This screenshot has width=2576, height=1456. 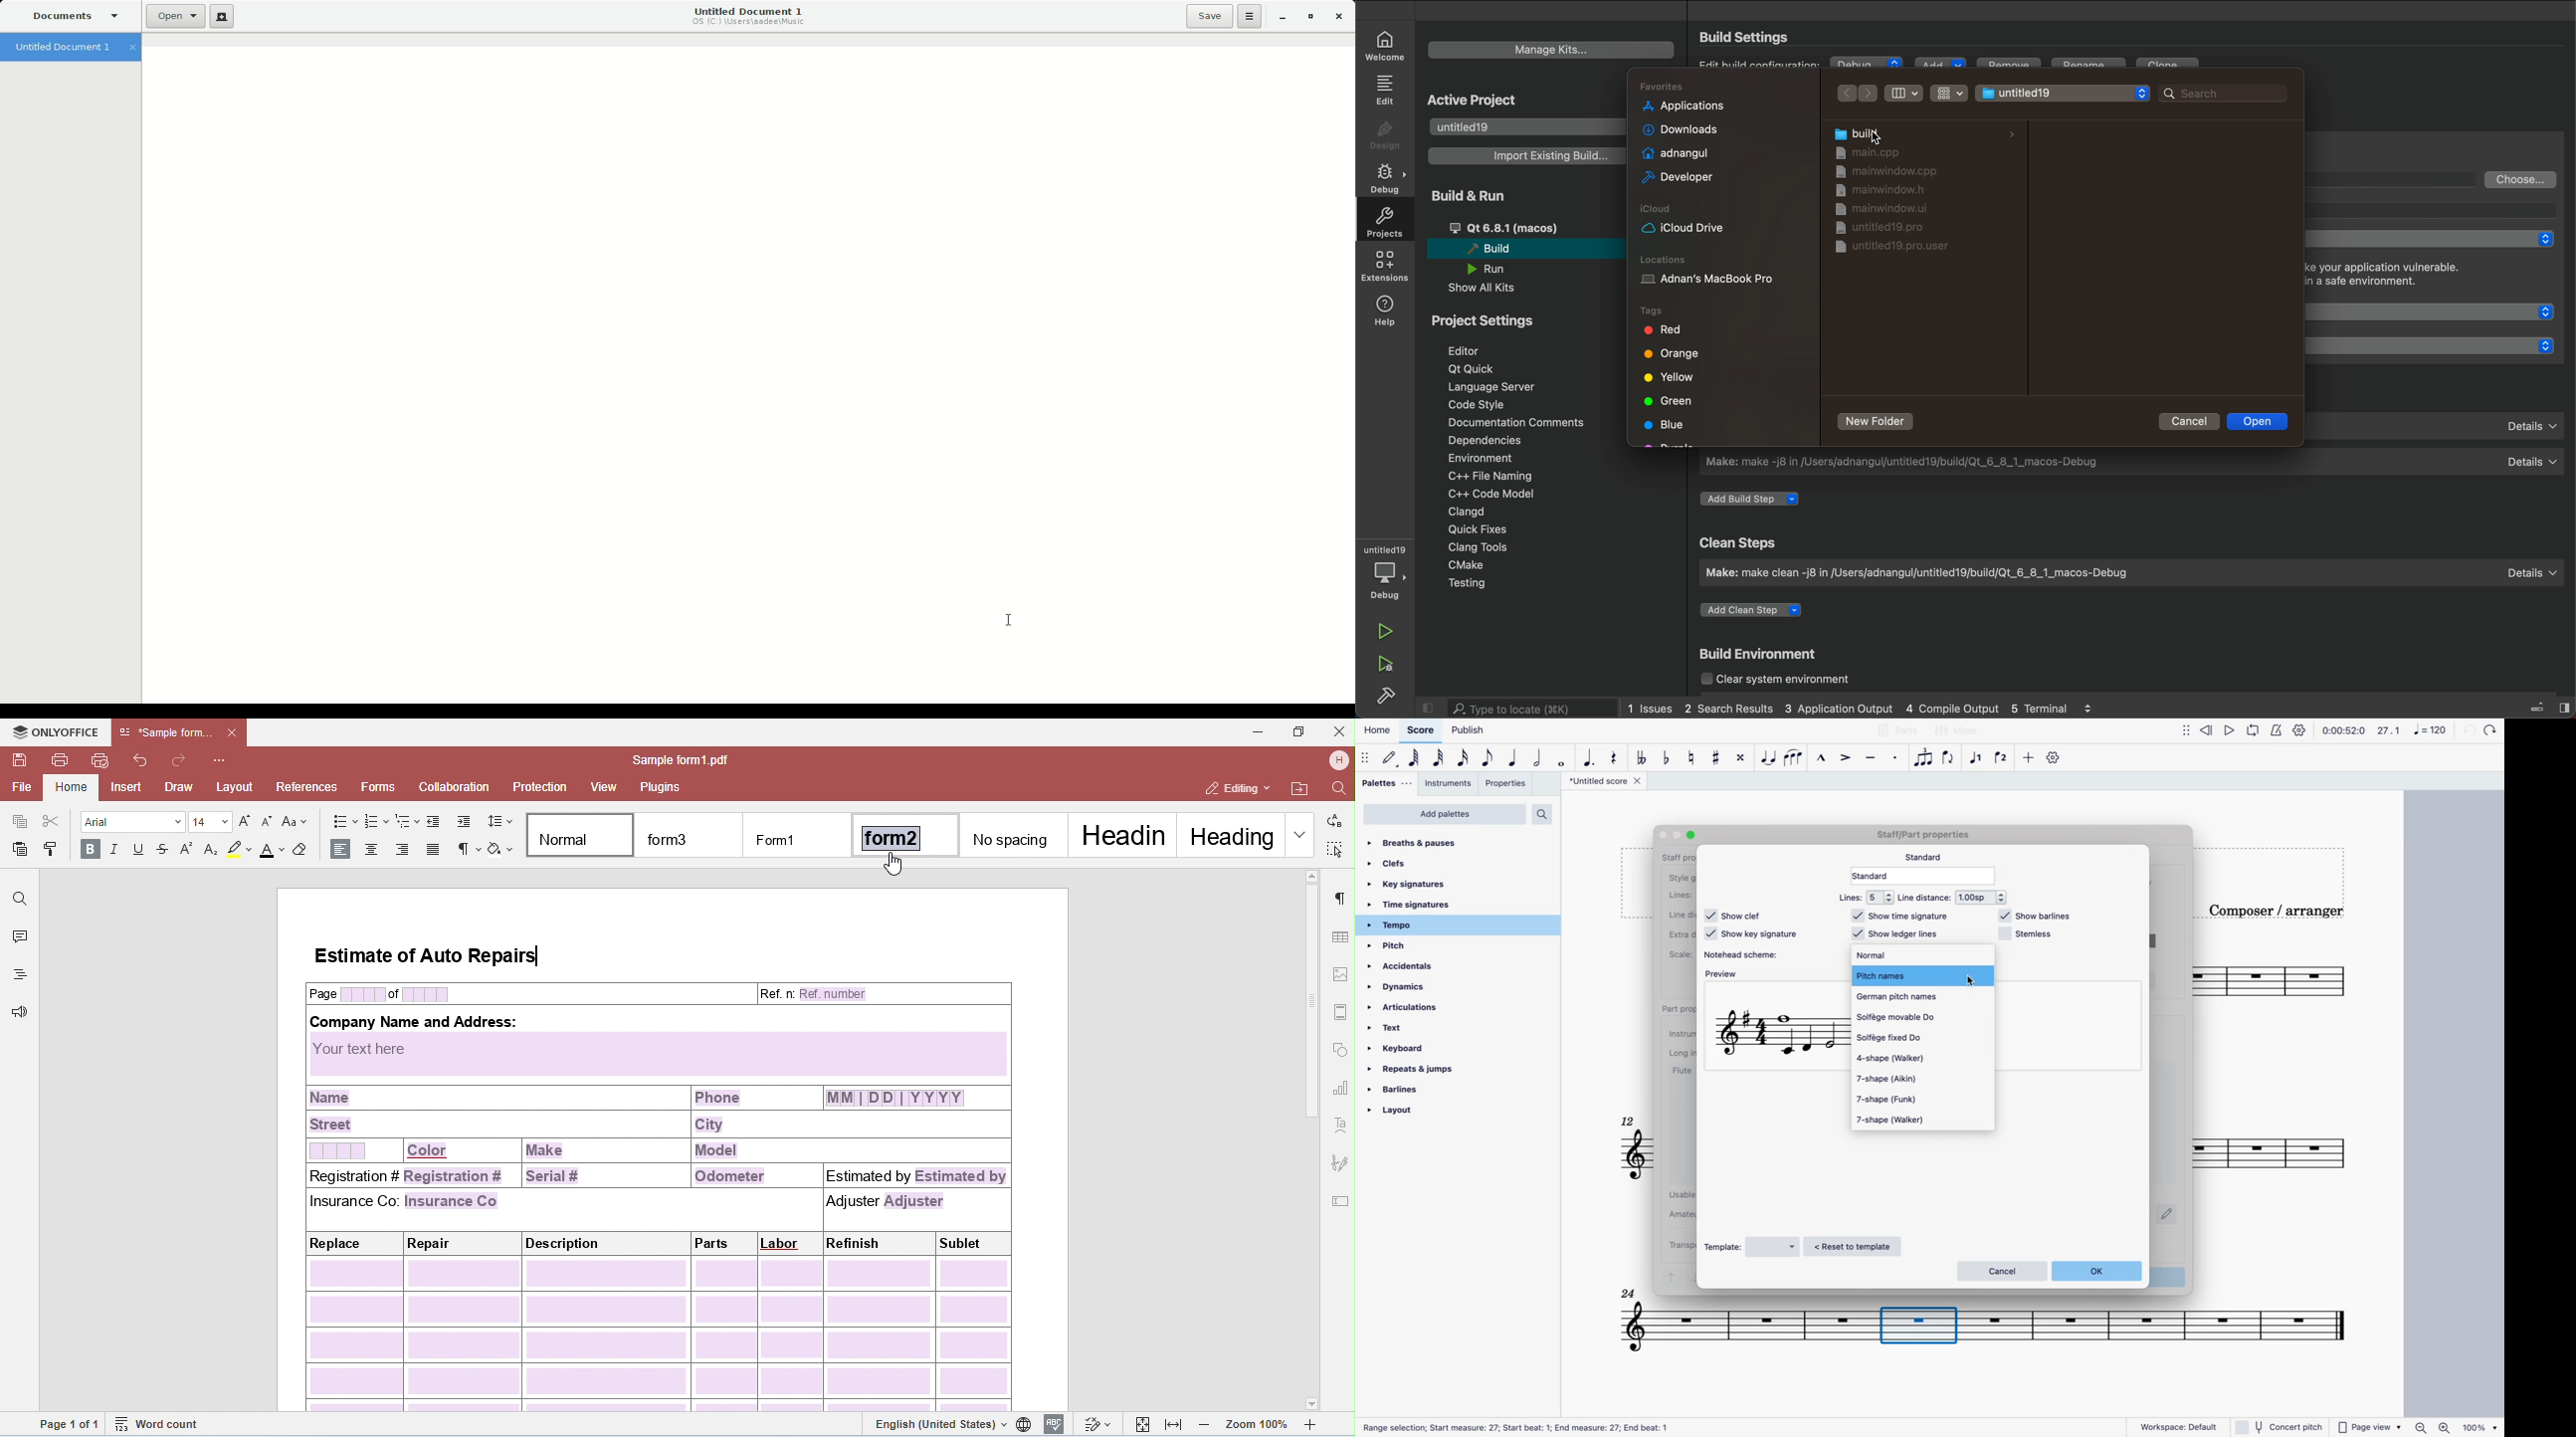 What do you see at coordinates (1415, 844) in the screenshot?
I see `breaths & pauses` at bounding box center [1415, 844].